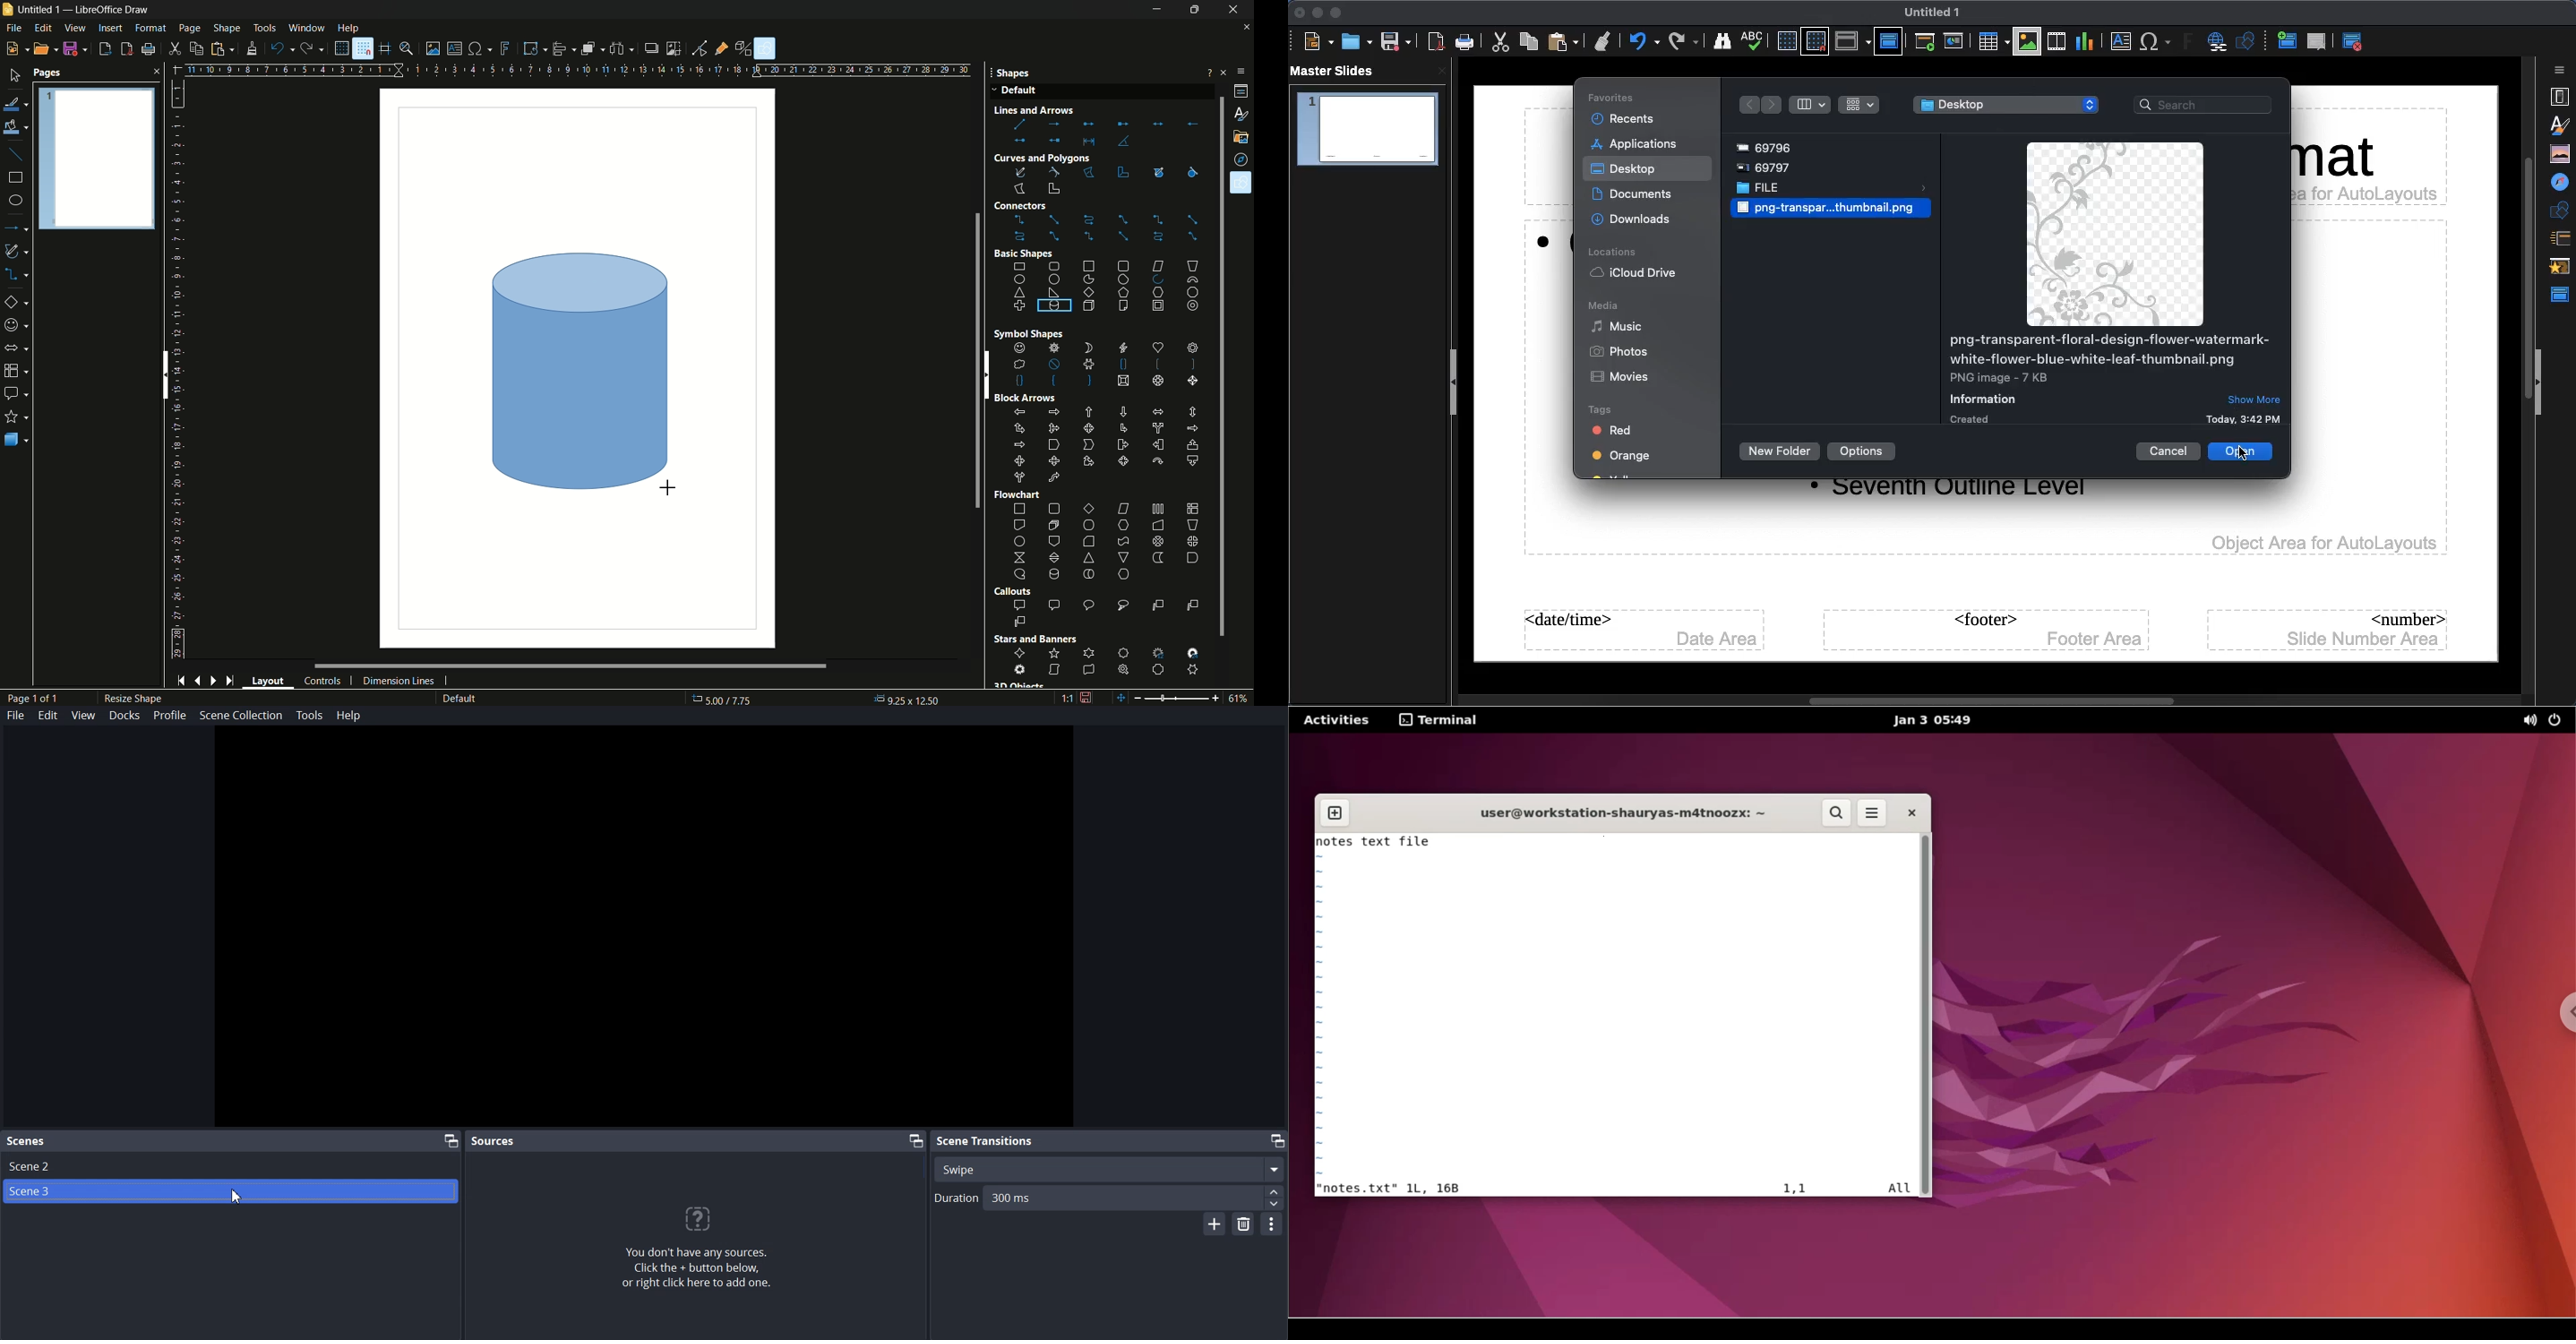  I want to click on Image, so click(1825, 210).